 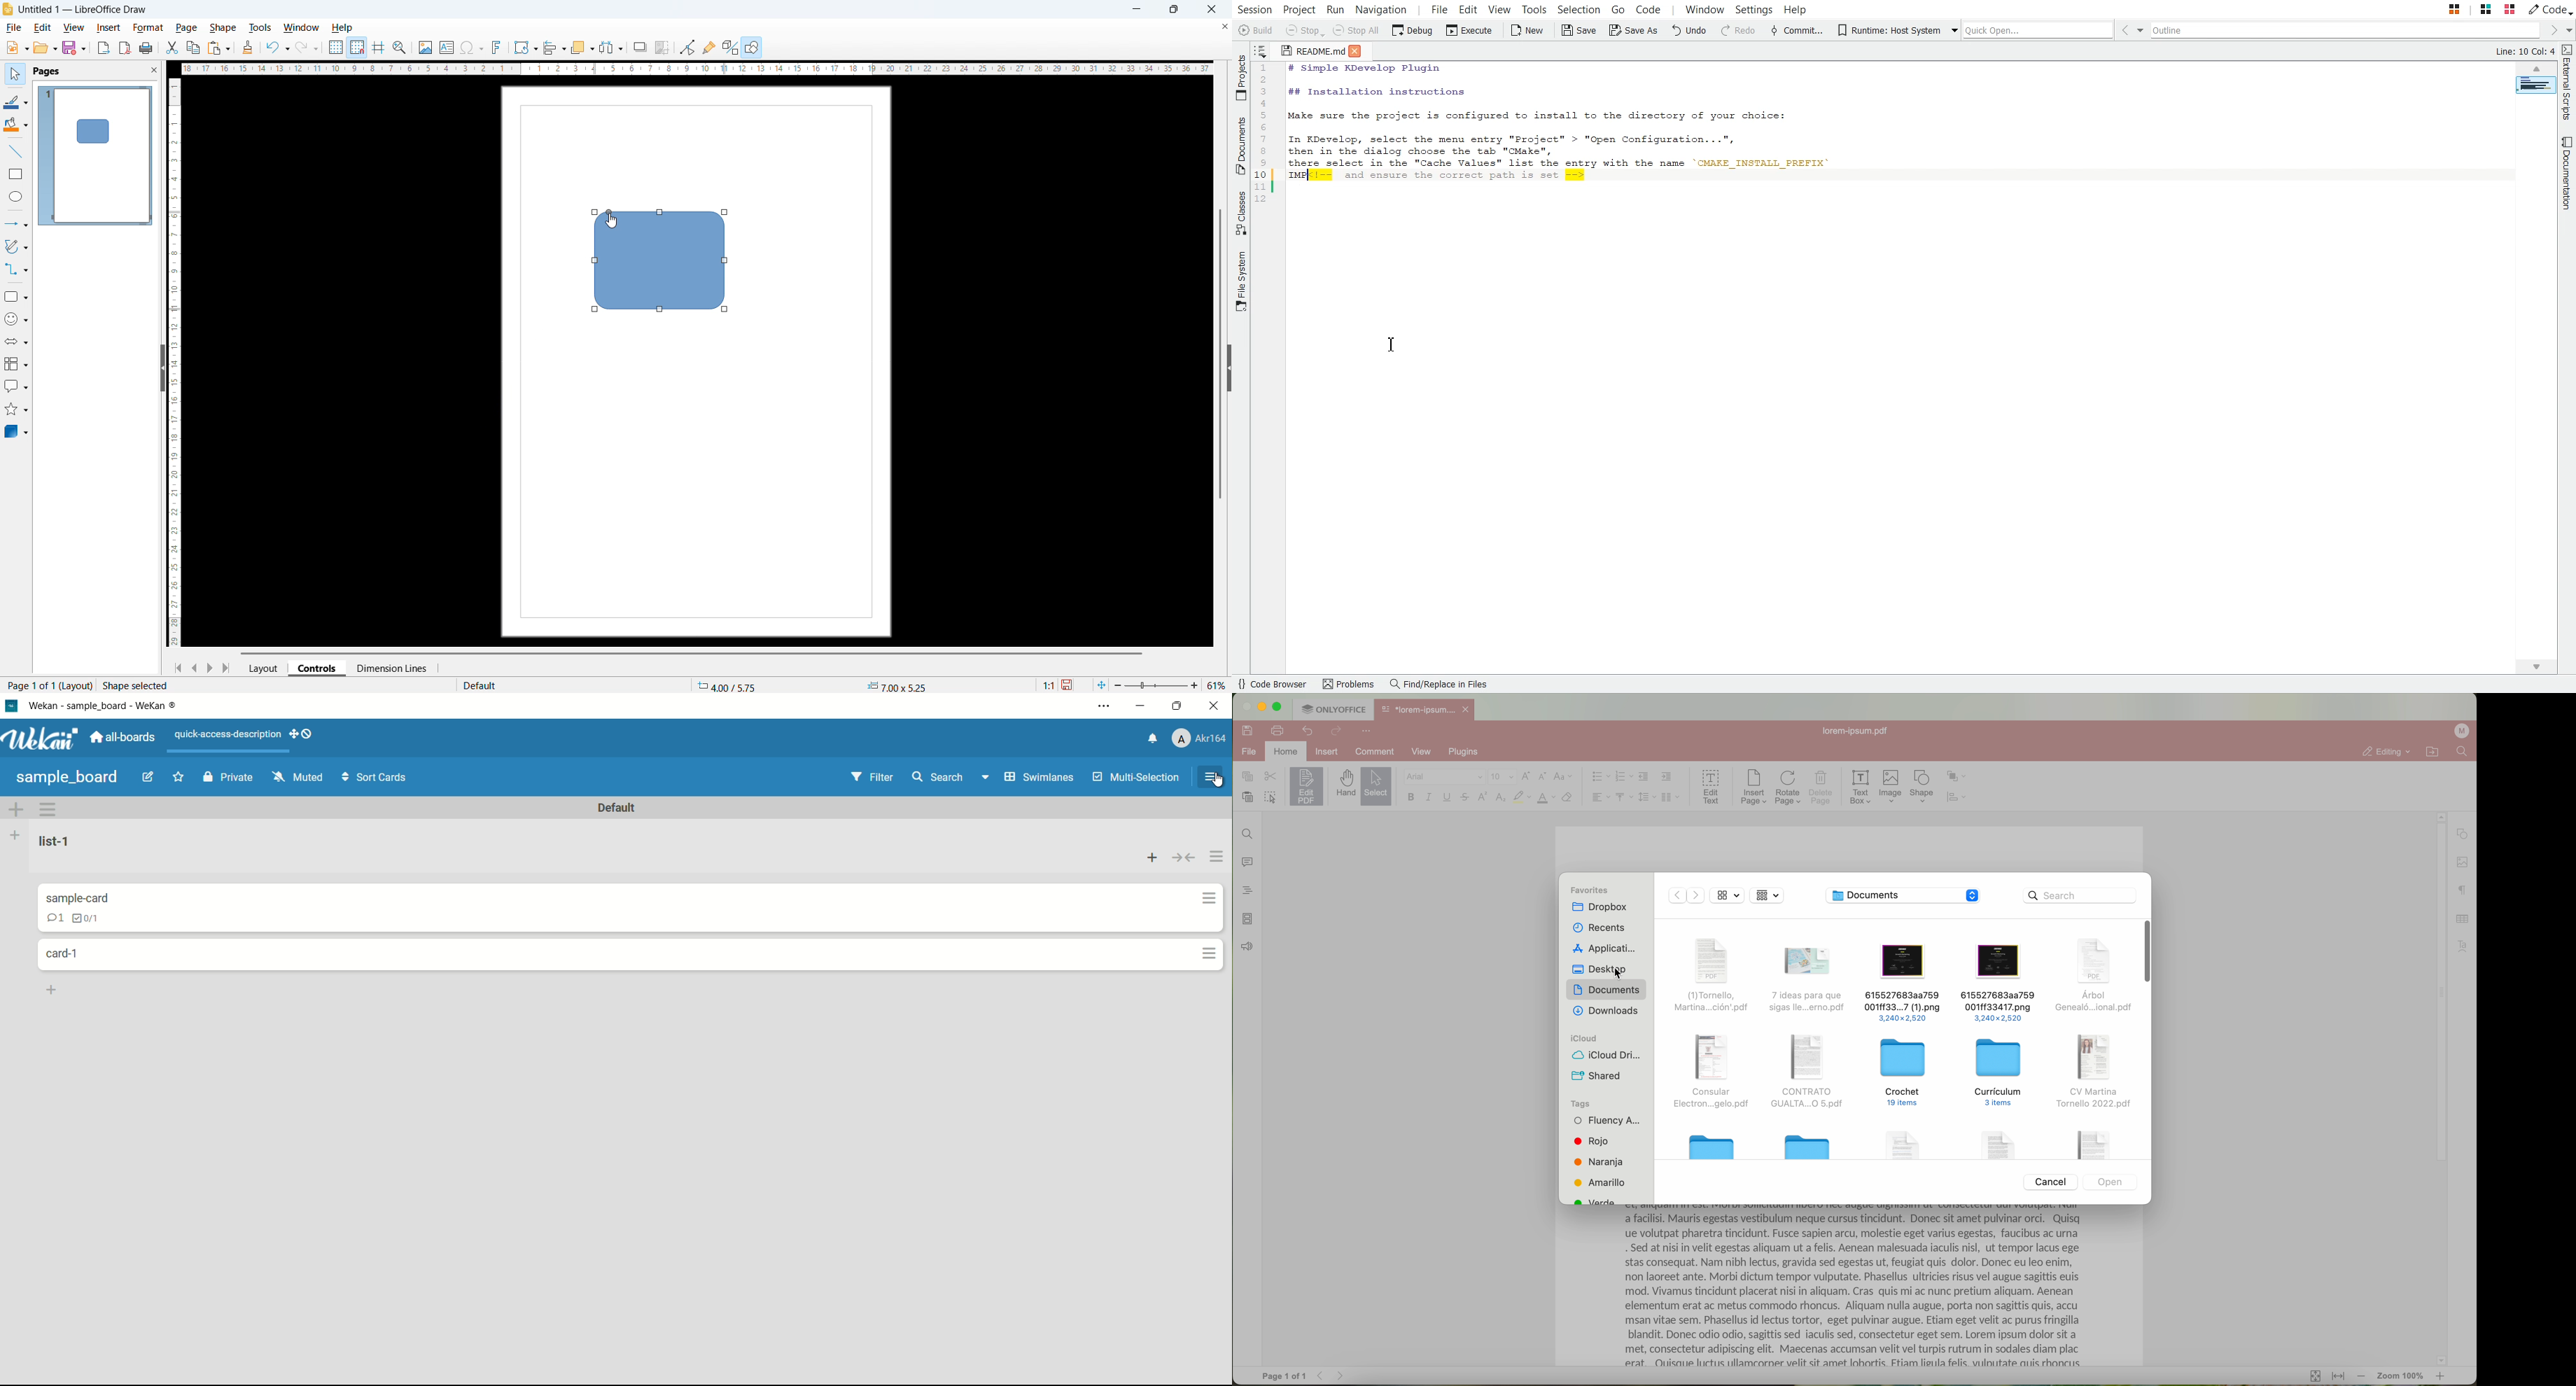 What do you see at coordinates (179, 778) in the screenshot?
I see `star` at bounding box center [179, 778].